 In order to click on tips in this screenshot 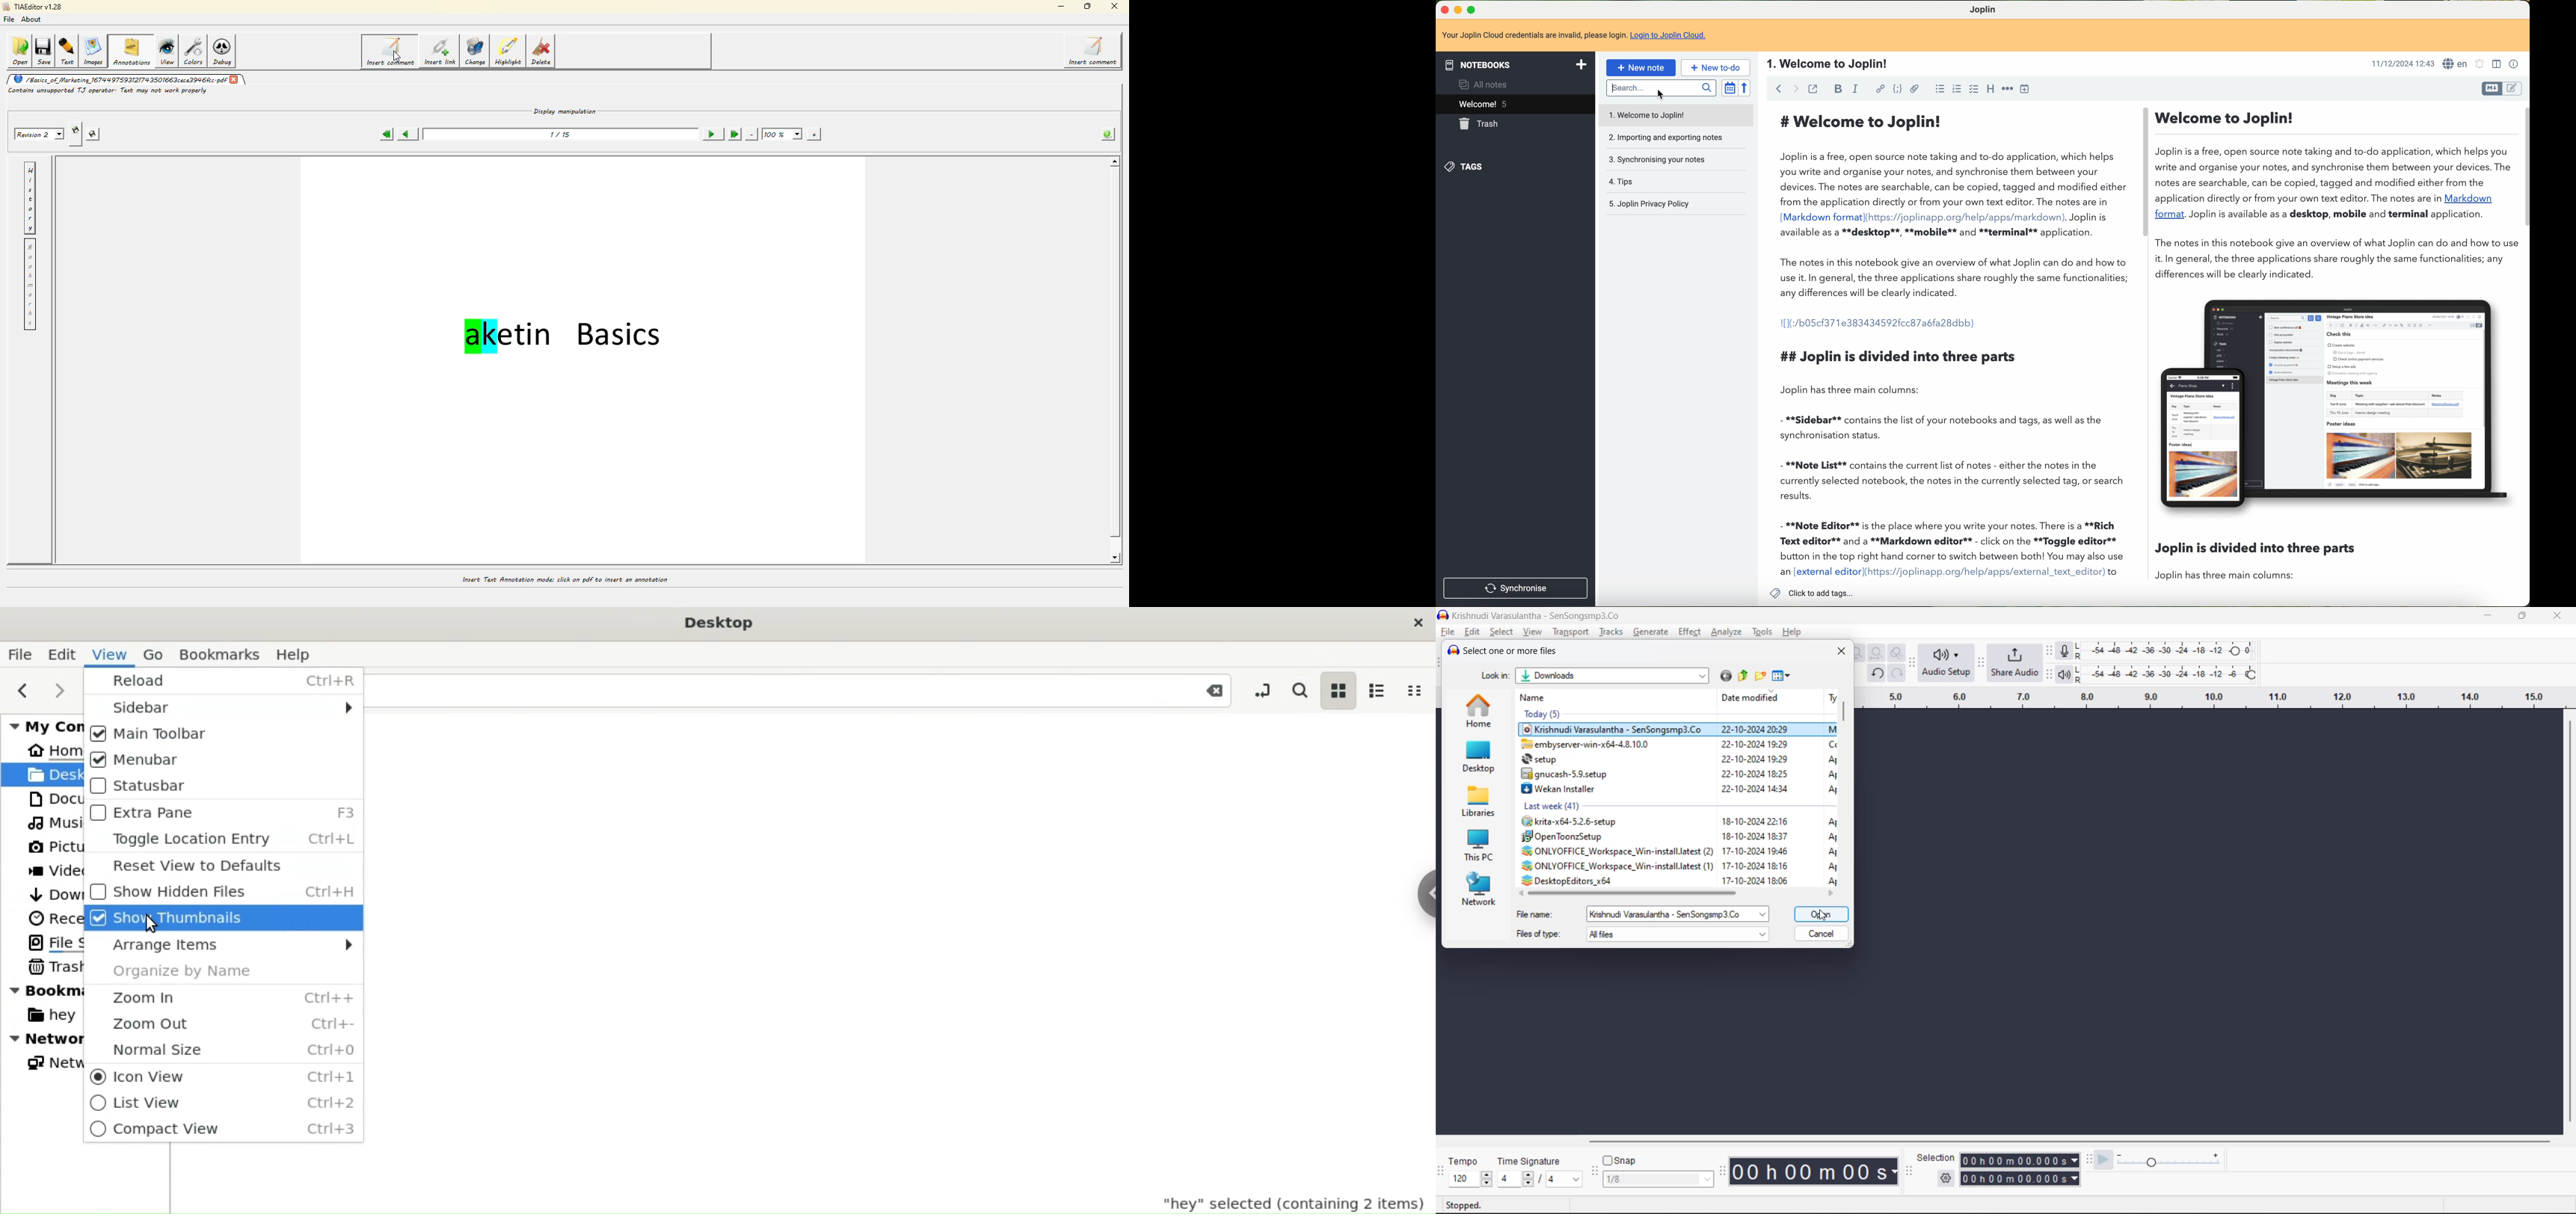, I will do `click(1676, 182)`.